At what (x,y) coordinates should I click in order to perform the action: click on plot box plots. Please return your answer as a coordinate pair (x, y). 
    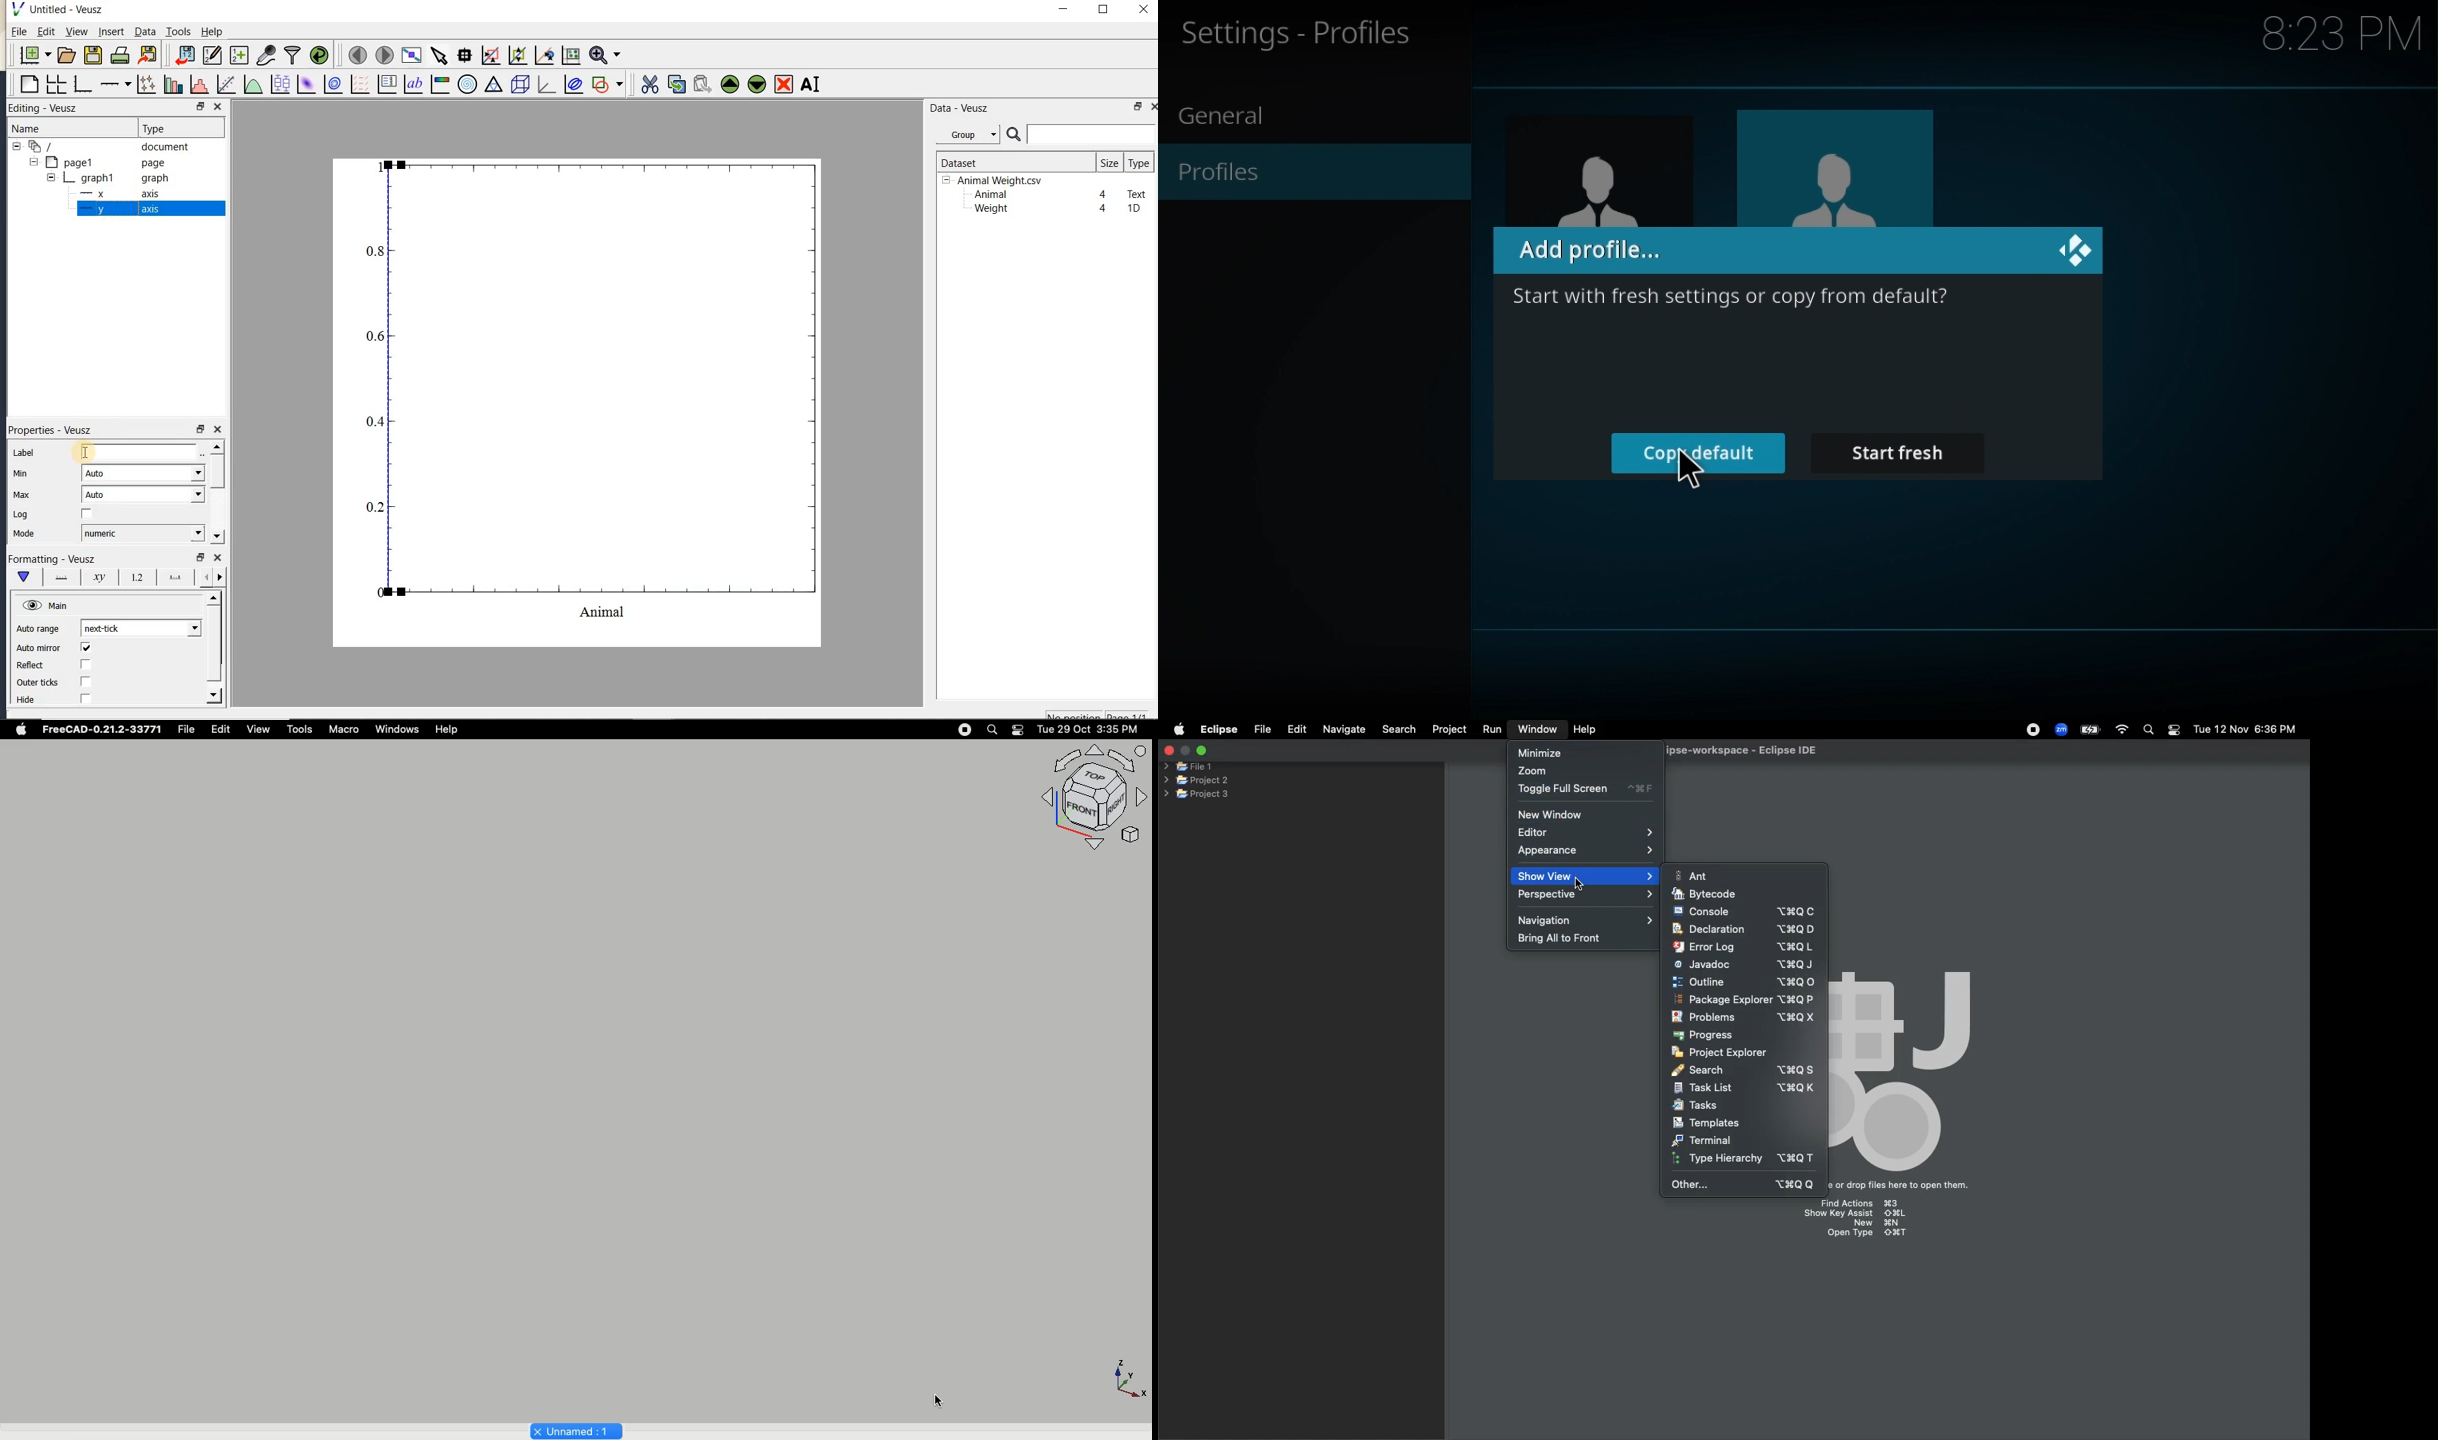
    Looking at the image, I should click on (278, 85).